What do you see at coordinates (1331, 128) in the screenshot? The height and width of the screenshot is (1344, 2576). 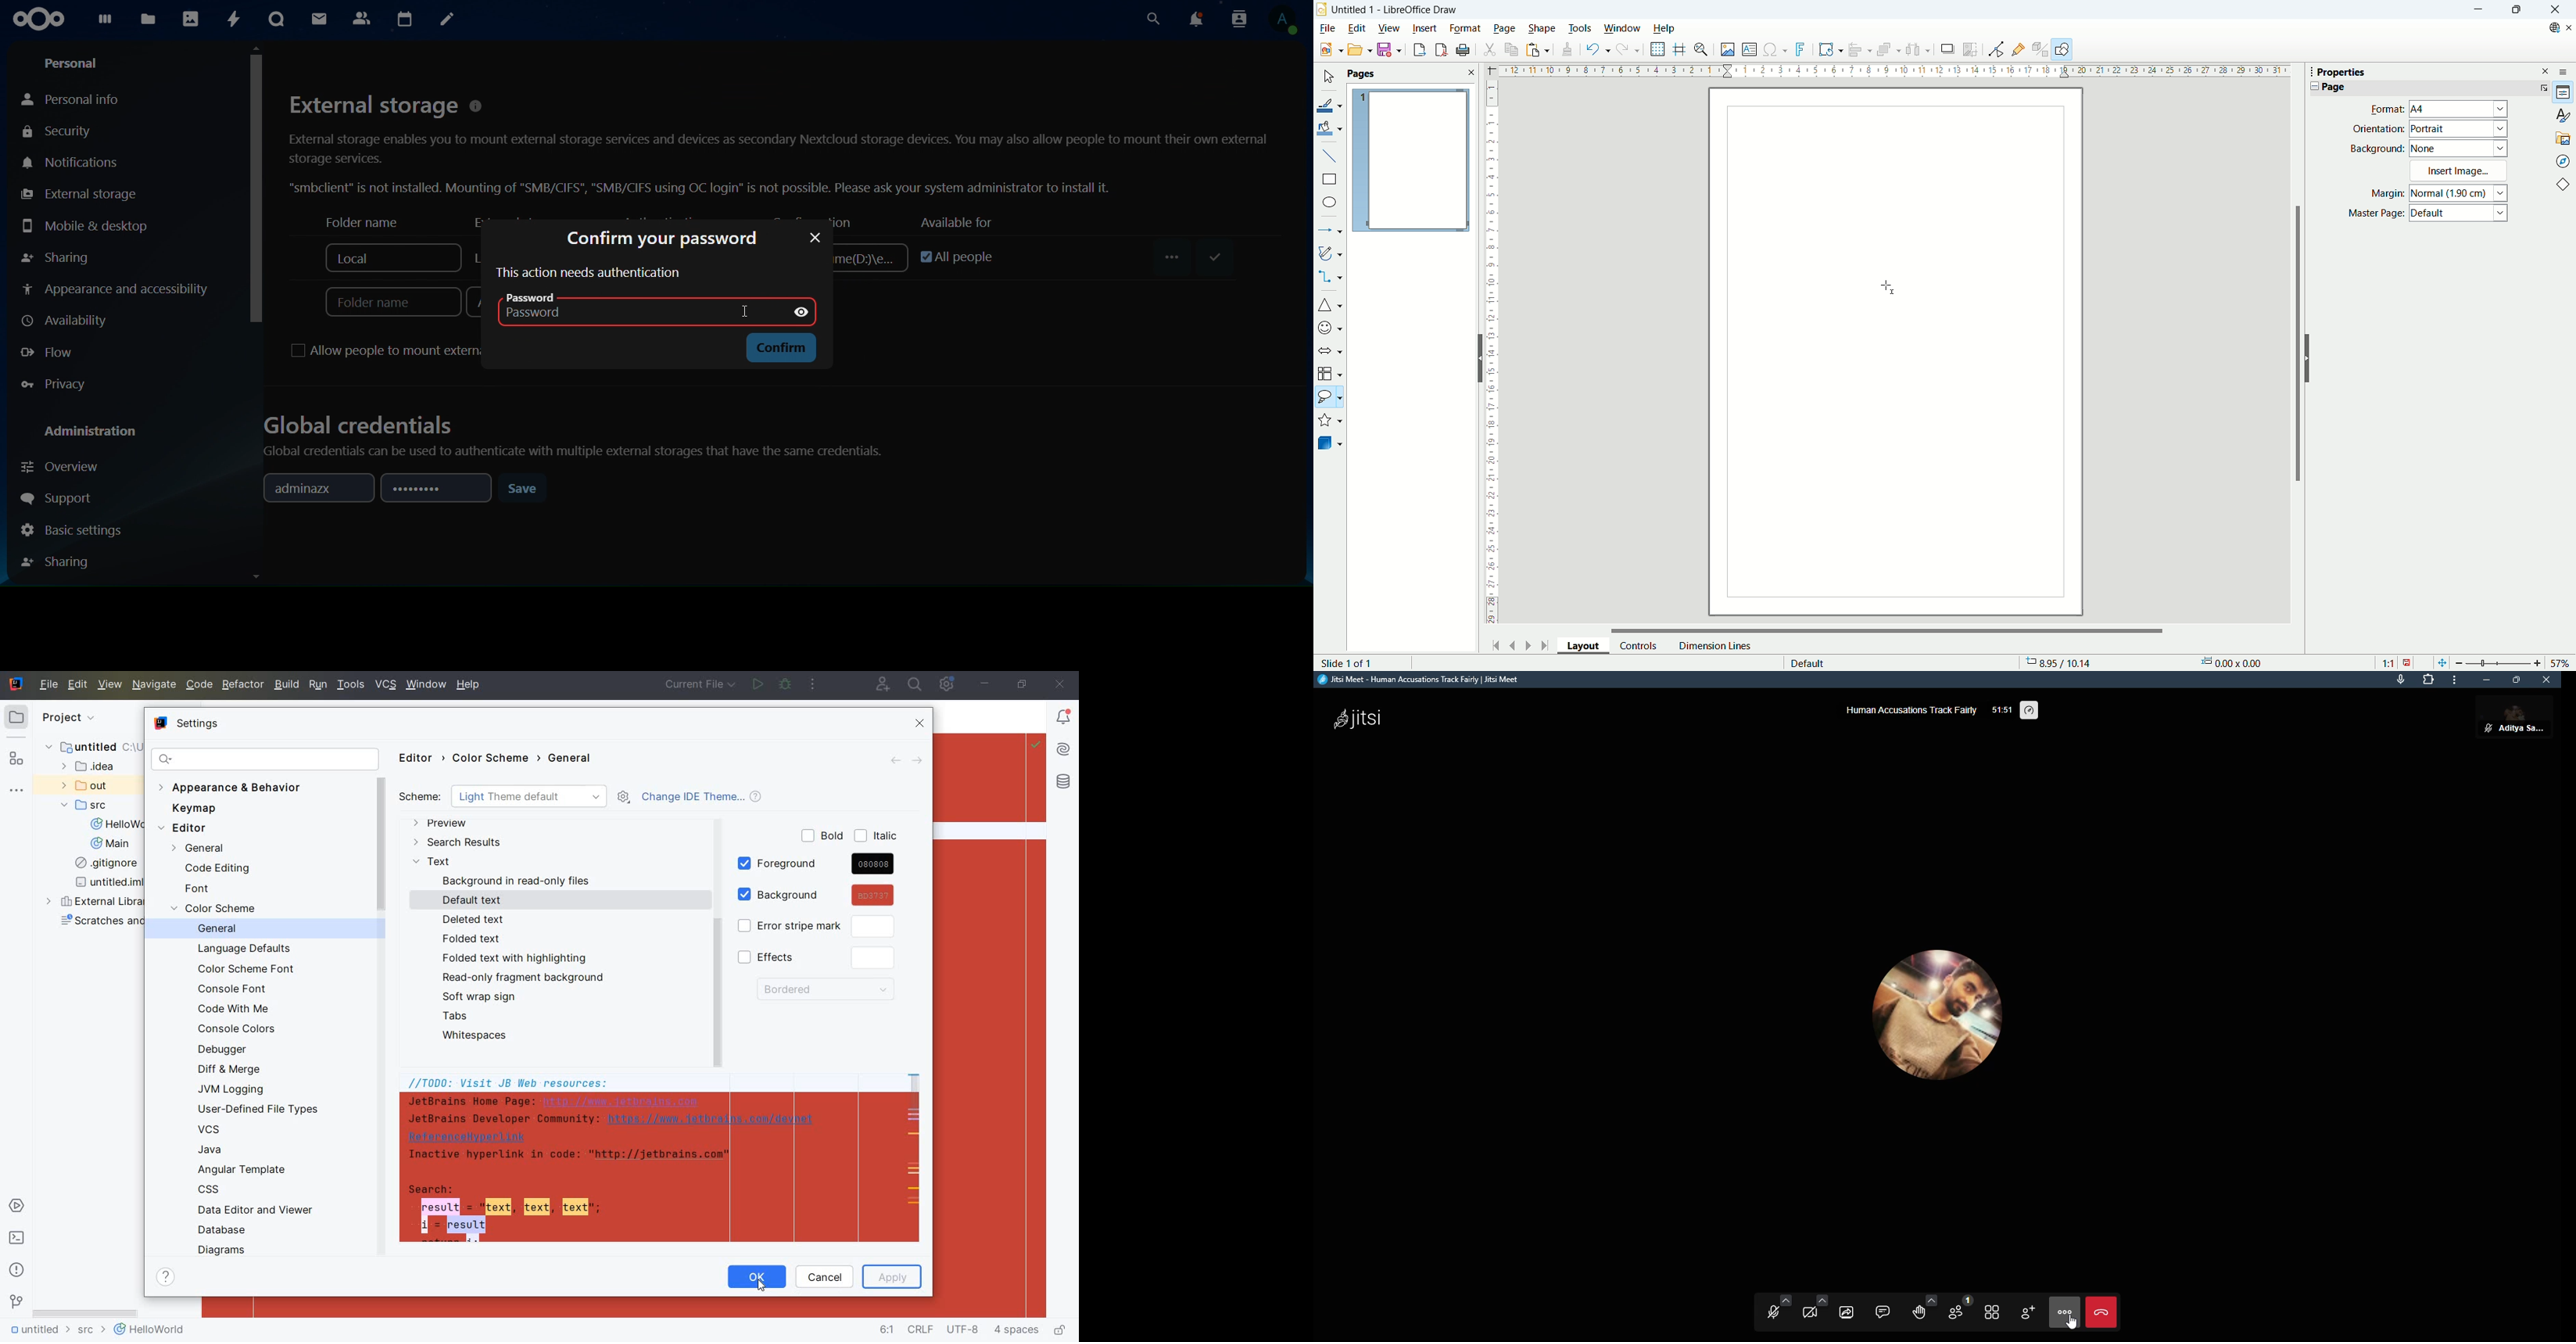 I see `fill color` at bounding box center [1331, 128].